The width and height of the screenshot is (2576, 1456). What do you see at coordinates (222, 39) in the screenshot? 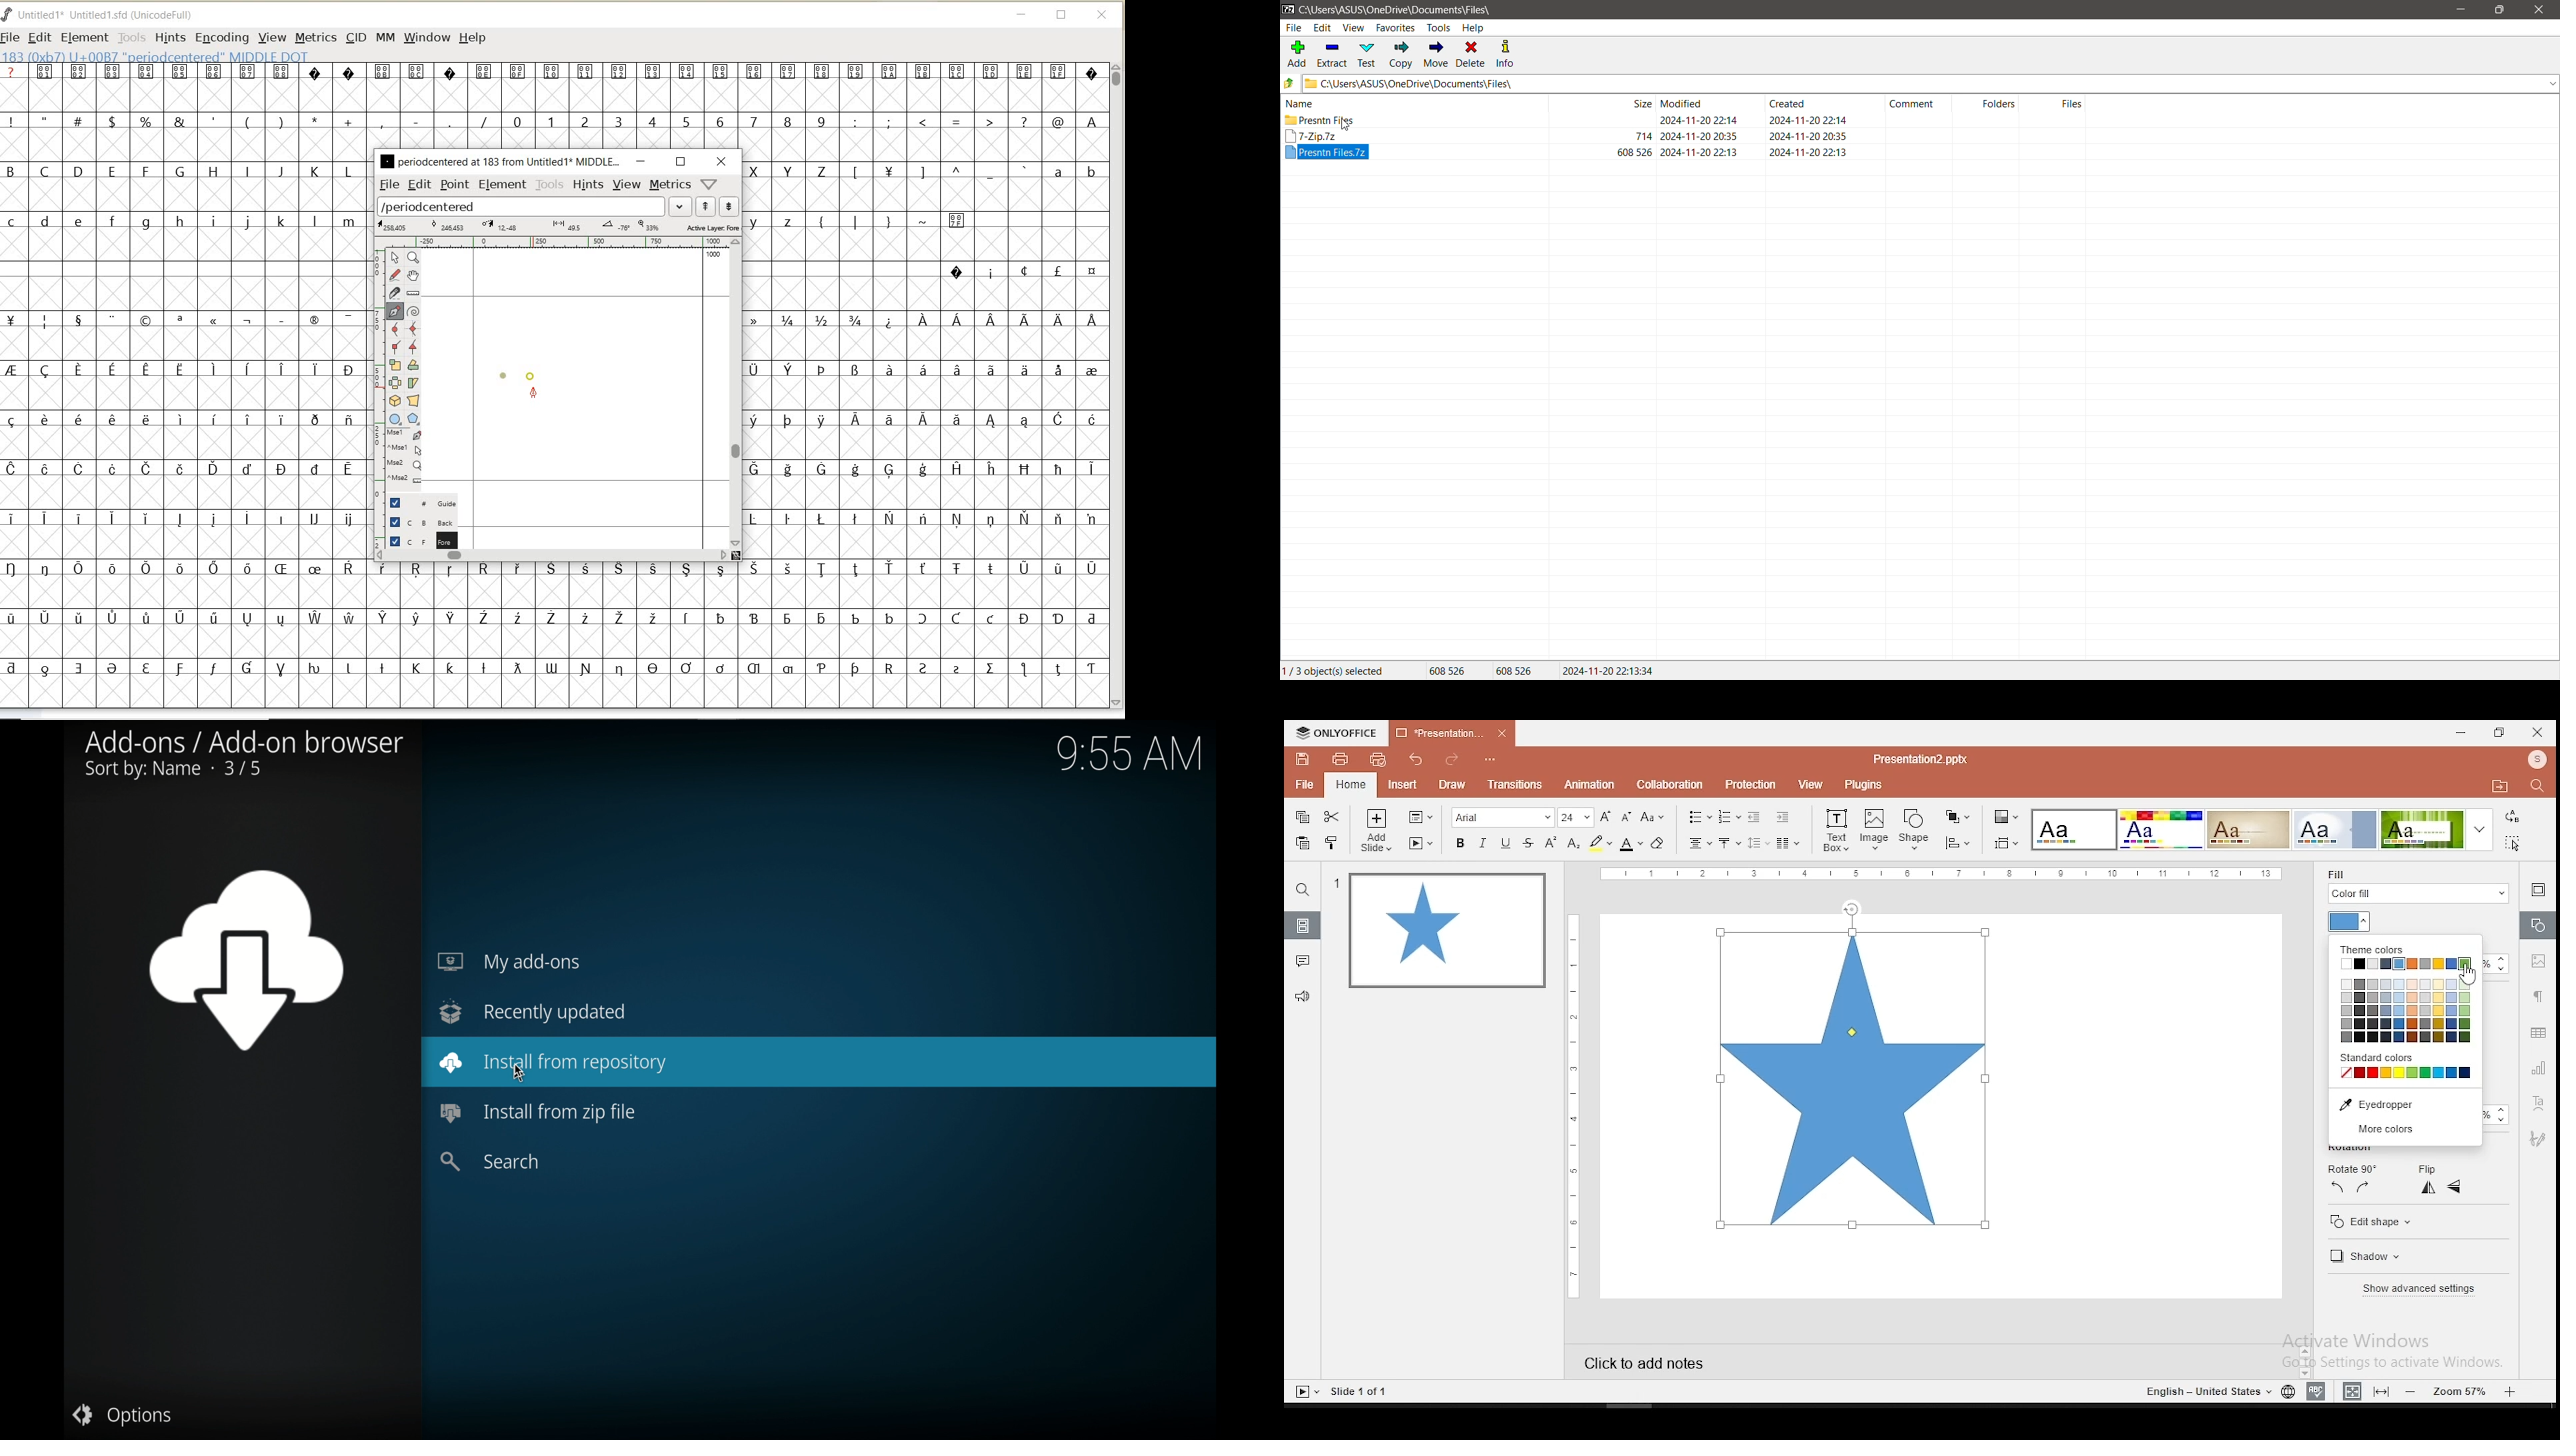
I see `ENCODING` at bounding box center [222, 39].